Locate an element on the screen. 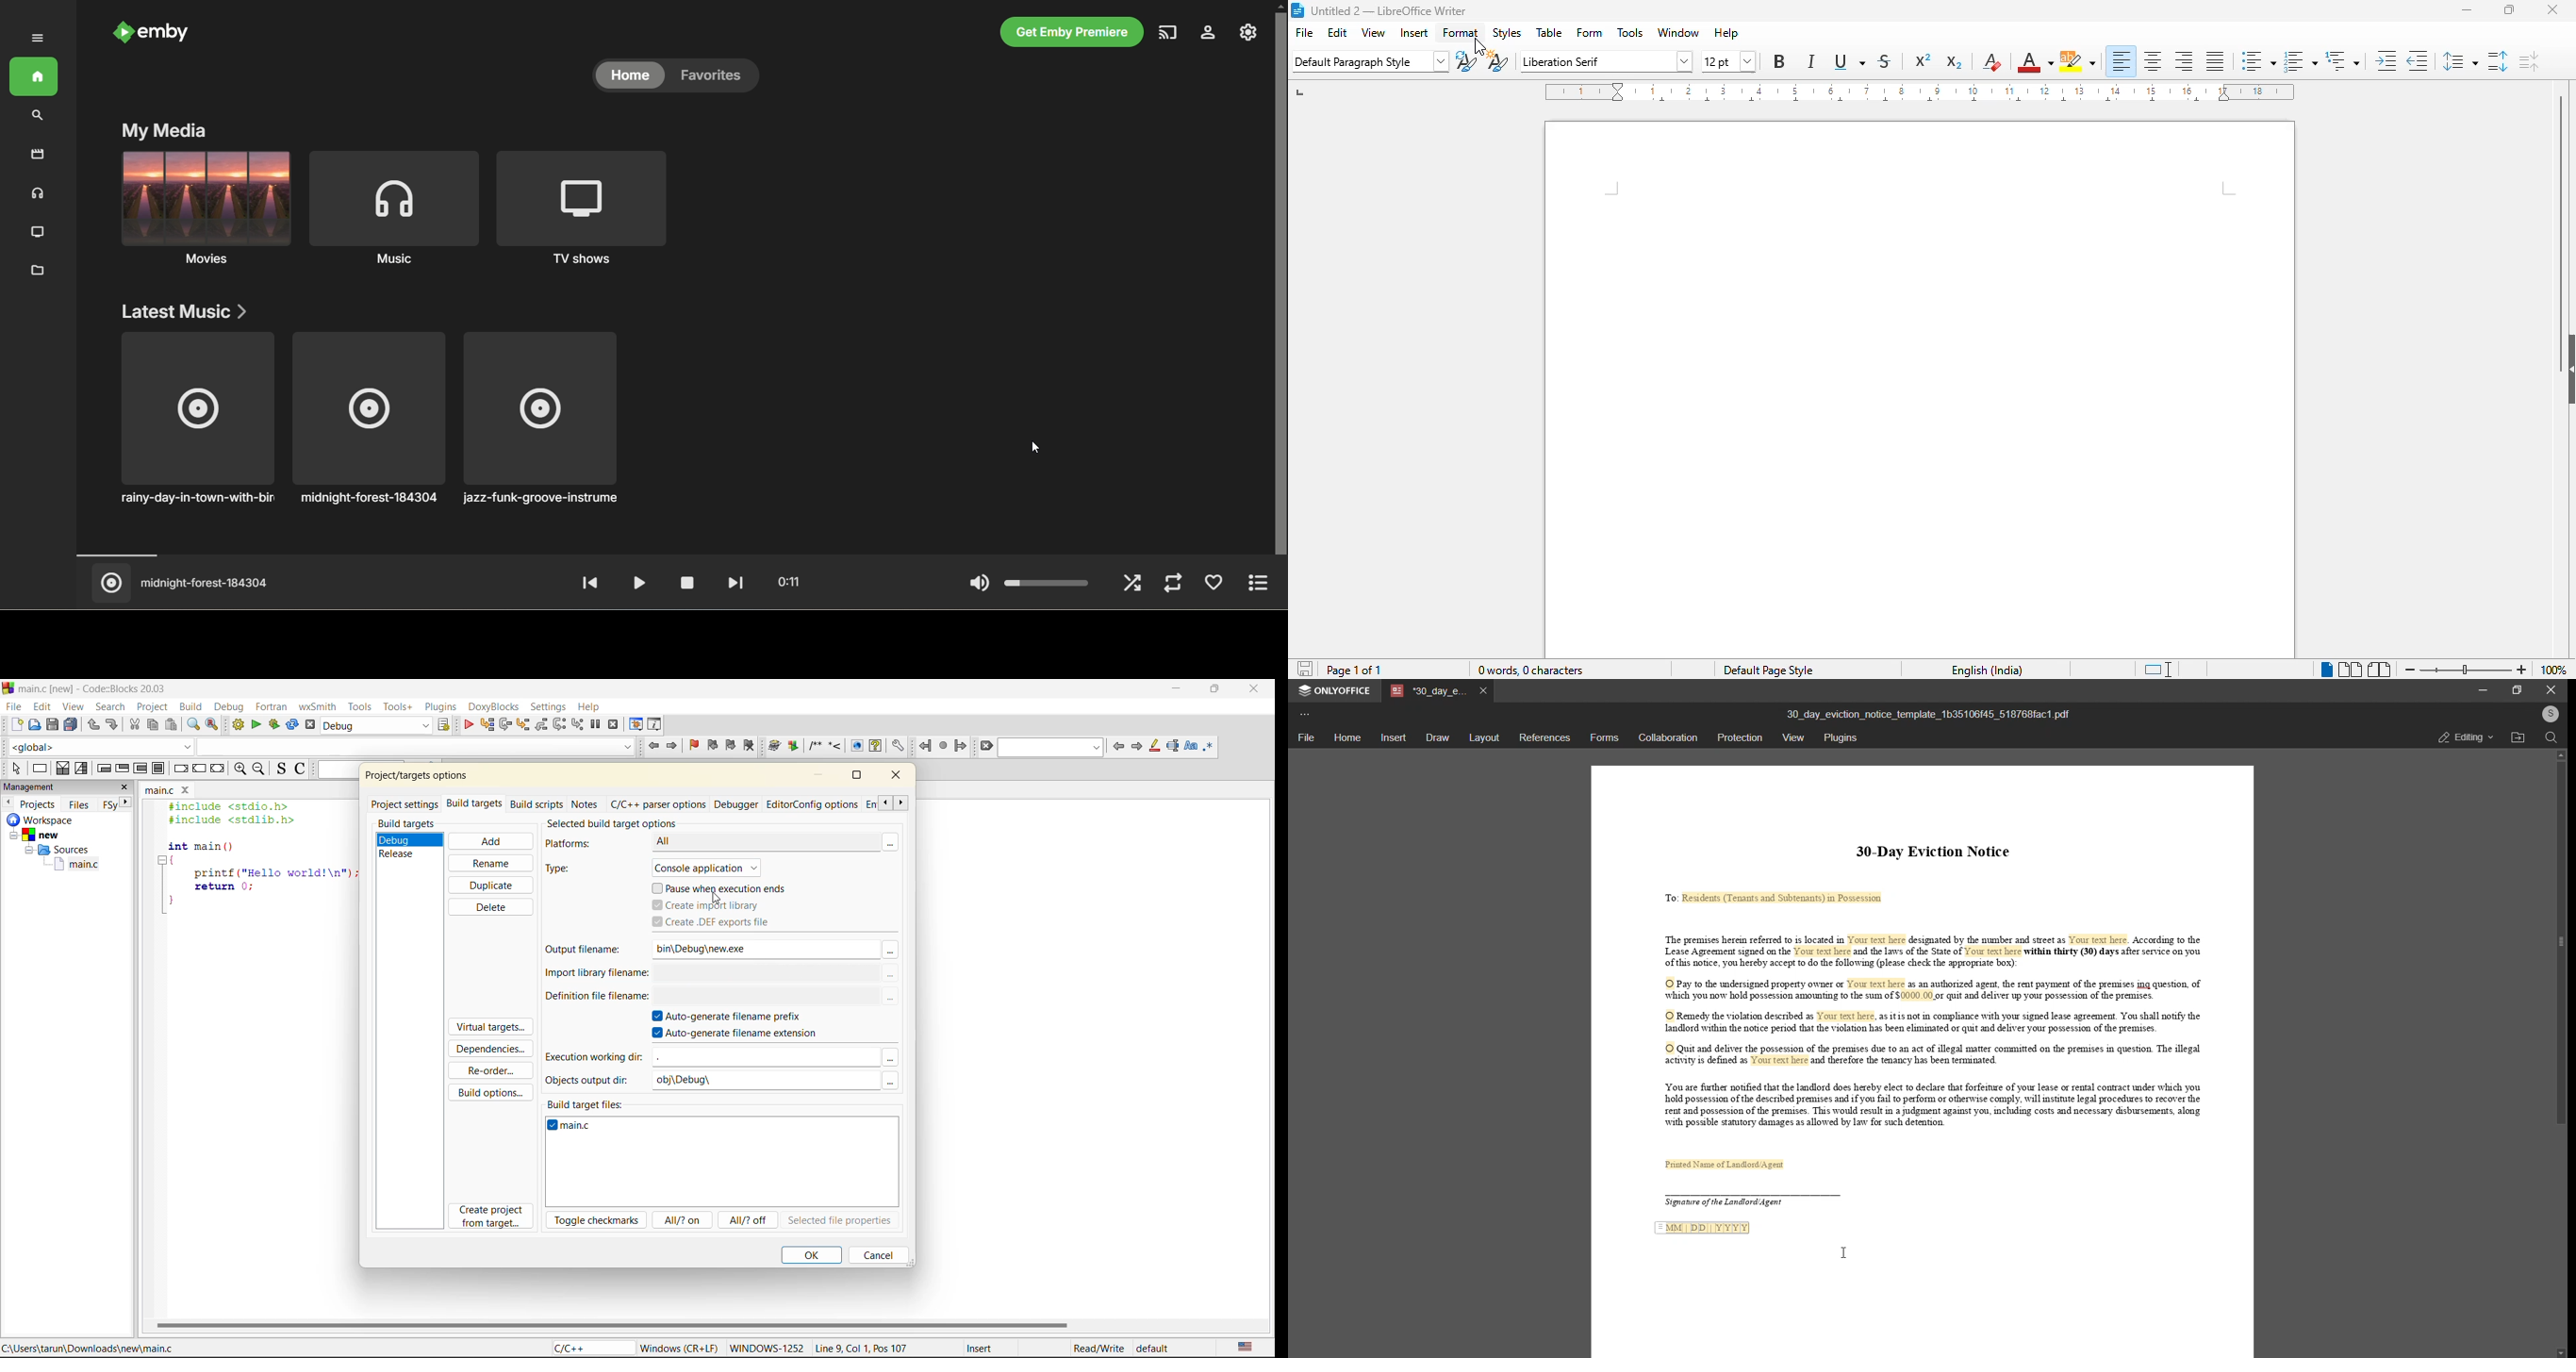 The height and width of the screenshot is (1372, 2576). build is located at coordinates (238, 725).